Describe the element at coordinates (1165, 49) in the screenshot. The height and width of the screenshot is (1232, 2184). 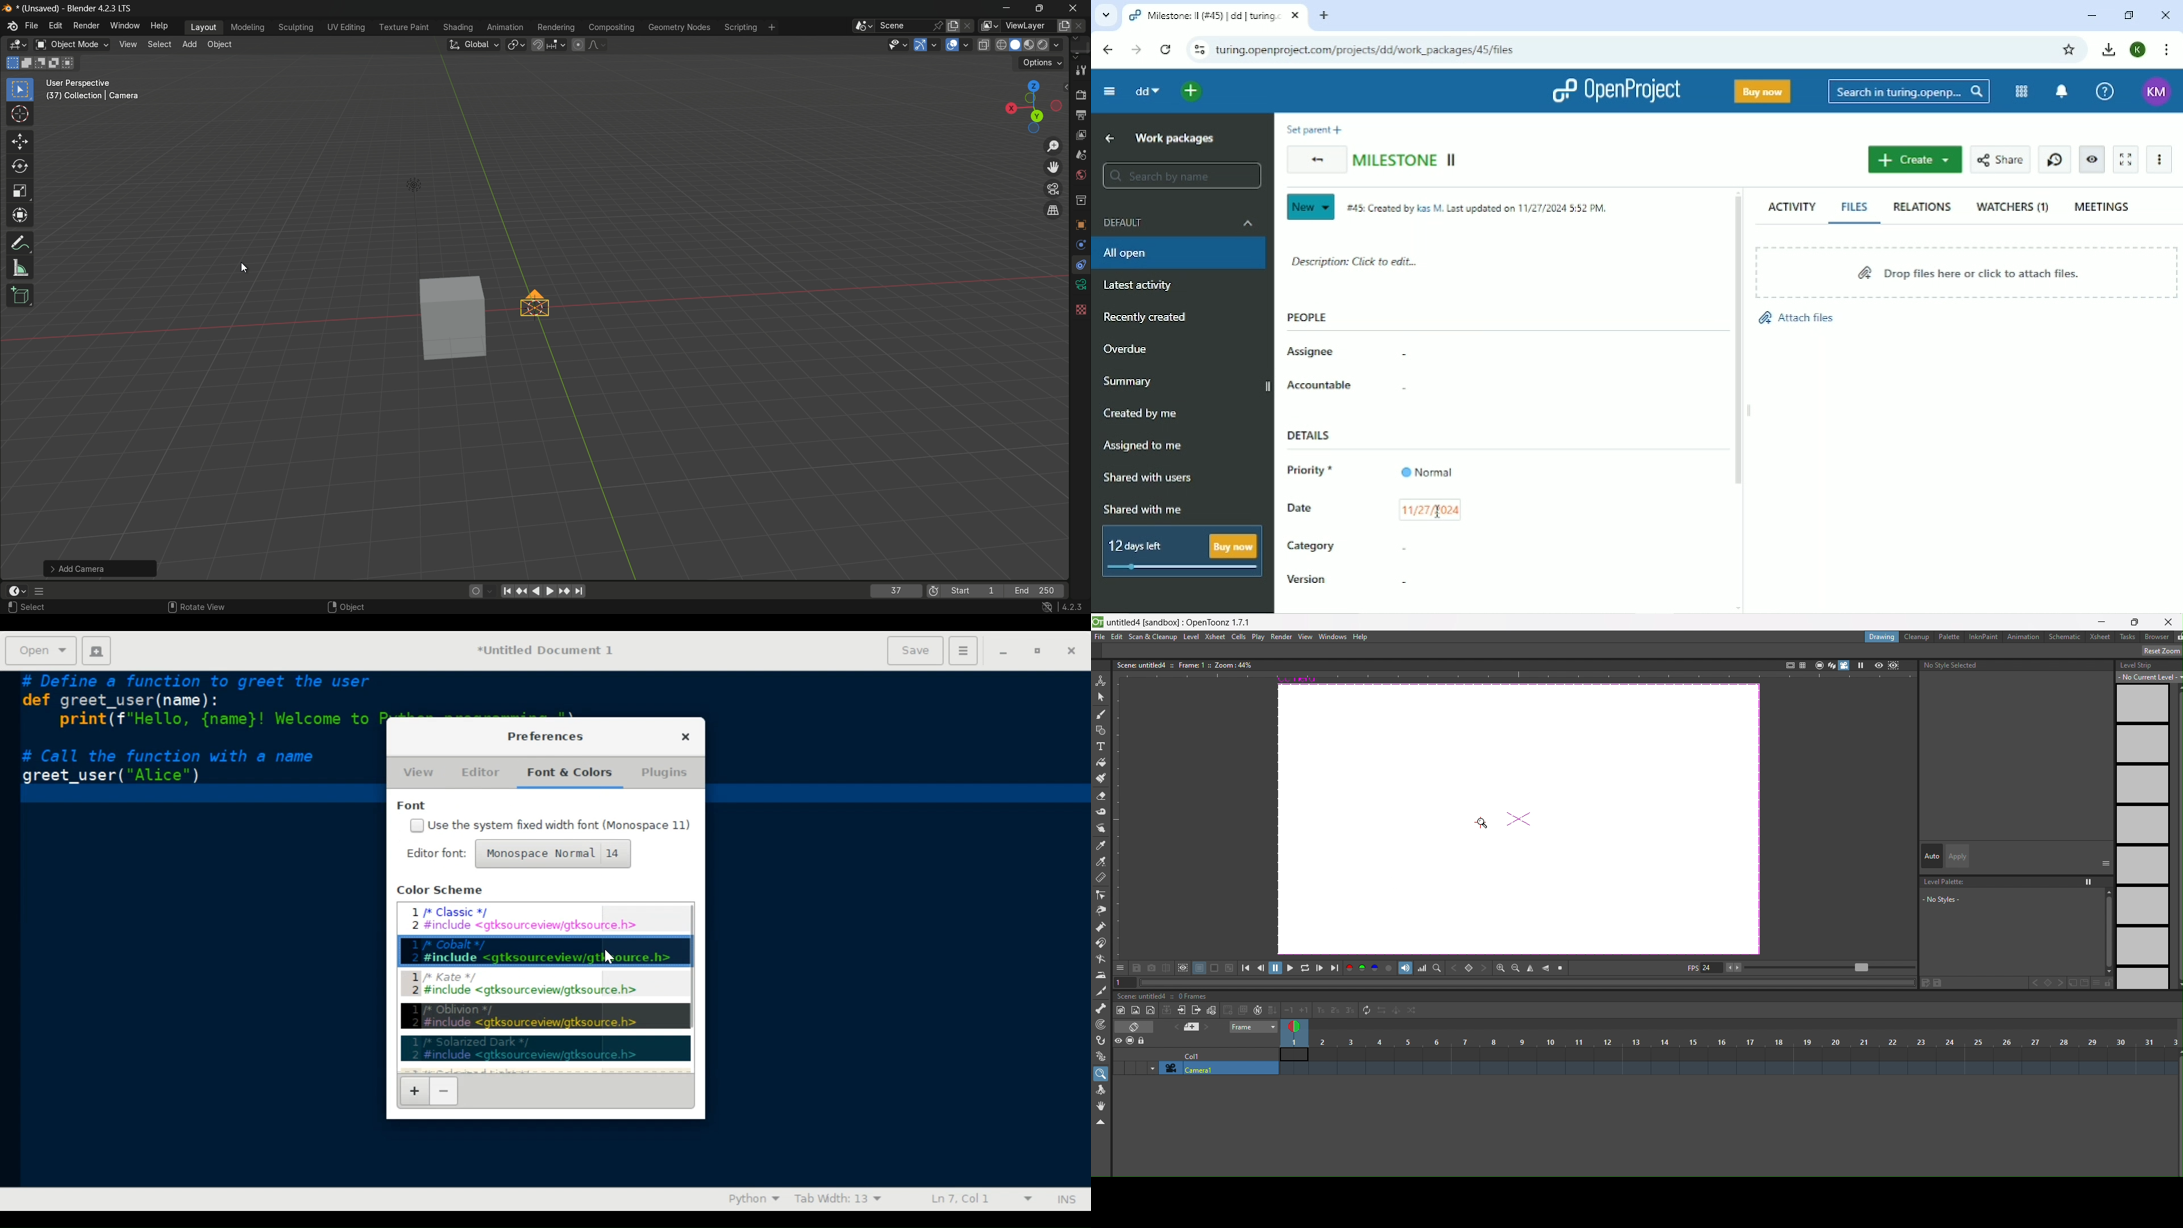
I see `Reload this page` at that location.